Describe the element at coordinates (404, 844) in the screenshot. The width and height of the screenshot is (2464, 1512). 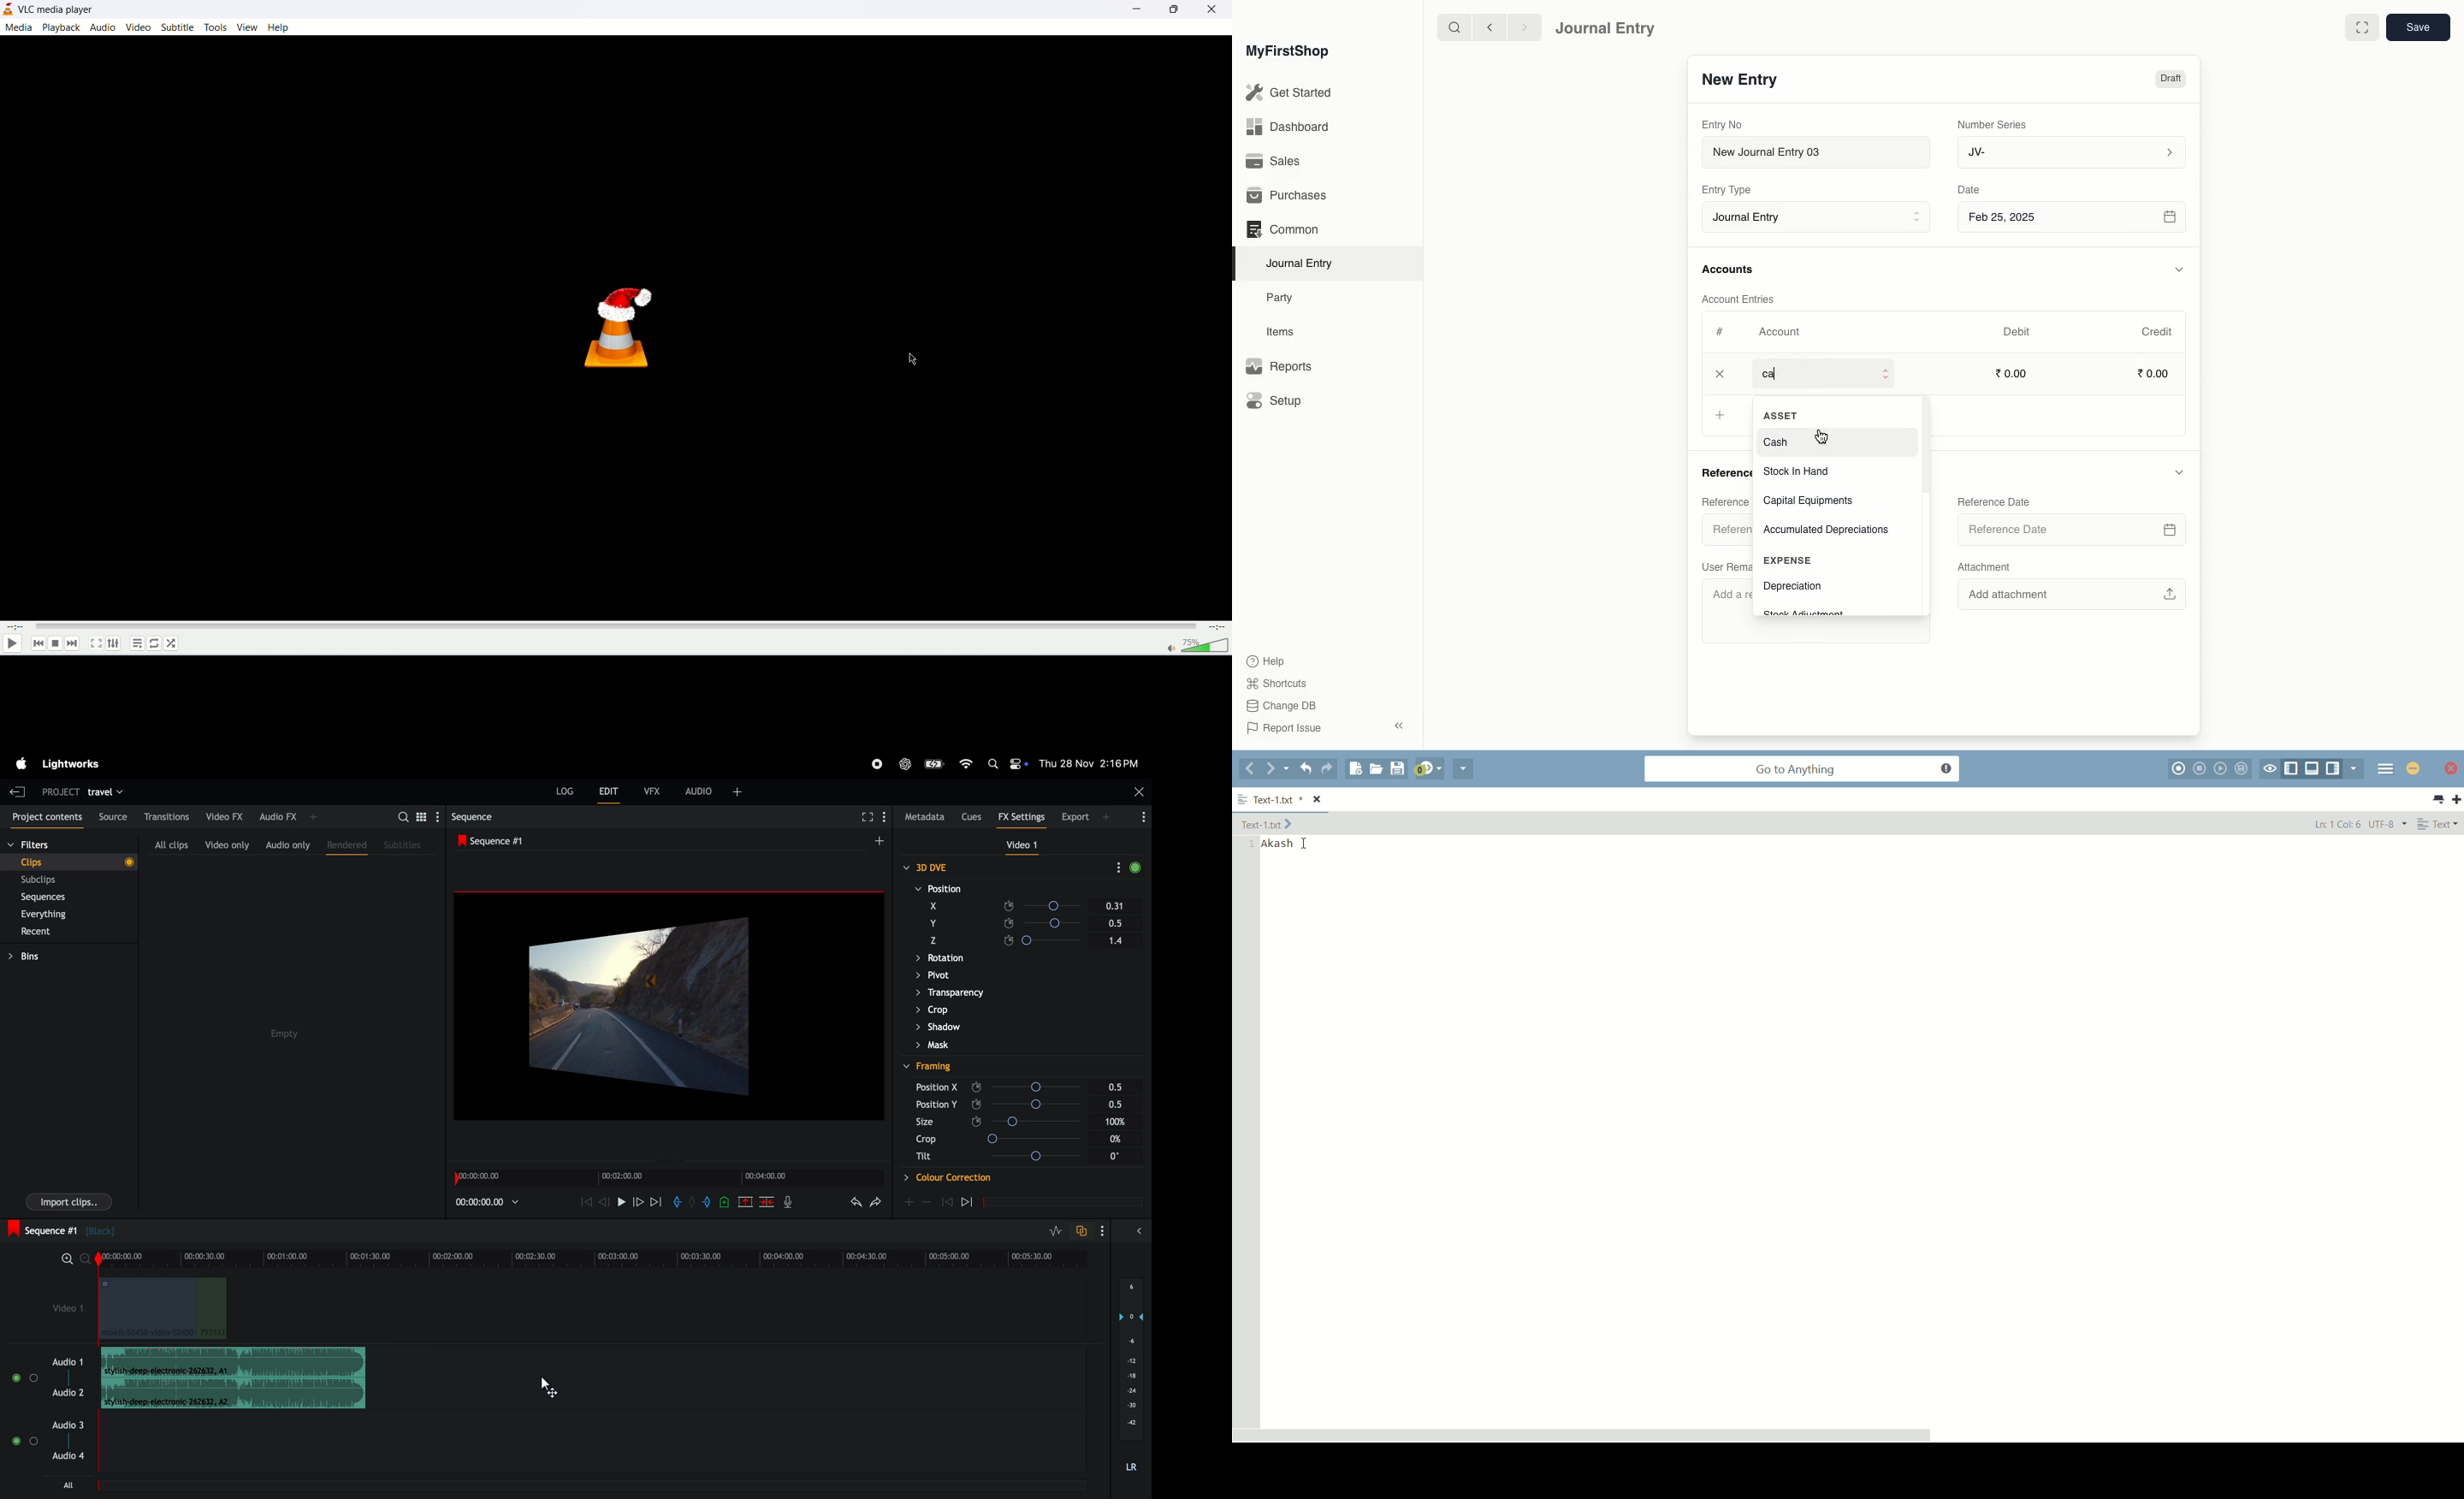
I see `subtitles` at that location.